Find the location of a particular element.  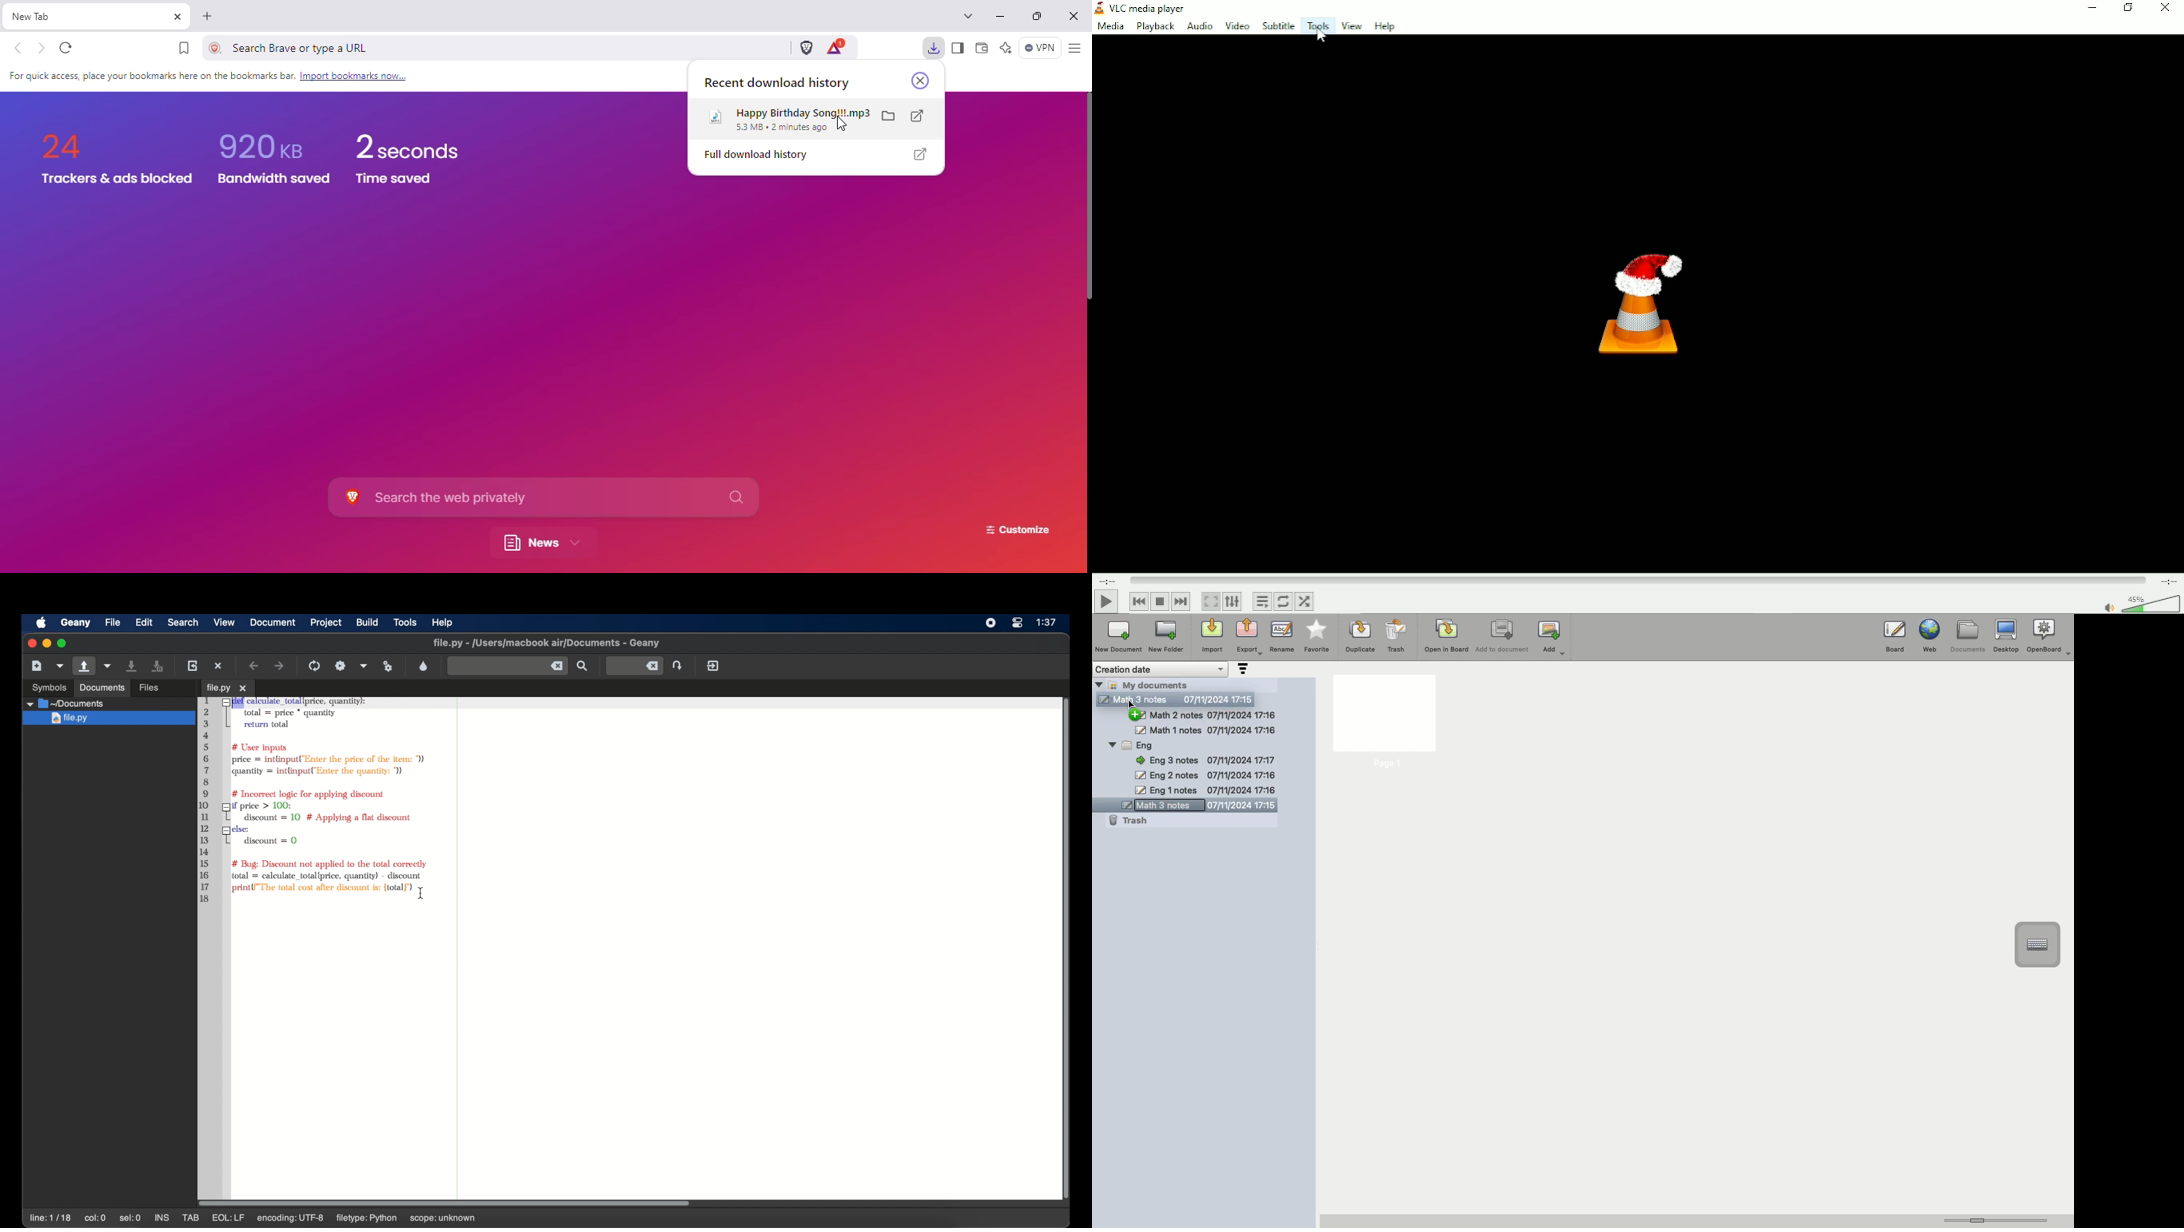

build is located at coordinates (368, 621).